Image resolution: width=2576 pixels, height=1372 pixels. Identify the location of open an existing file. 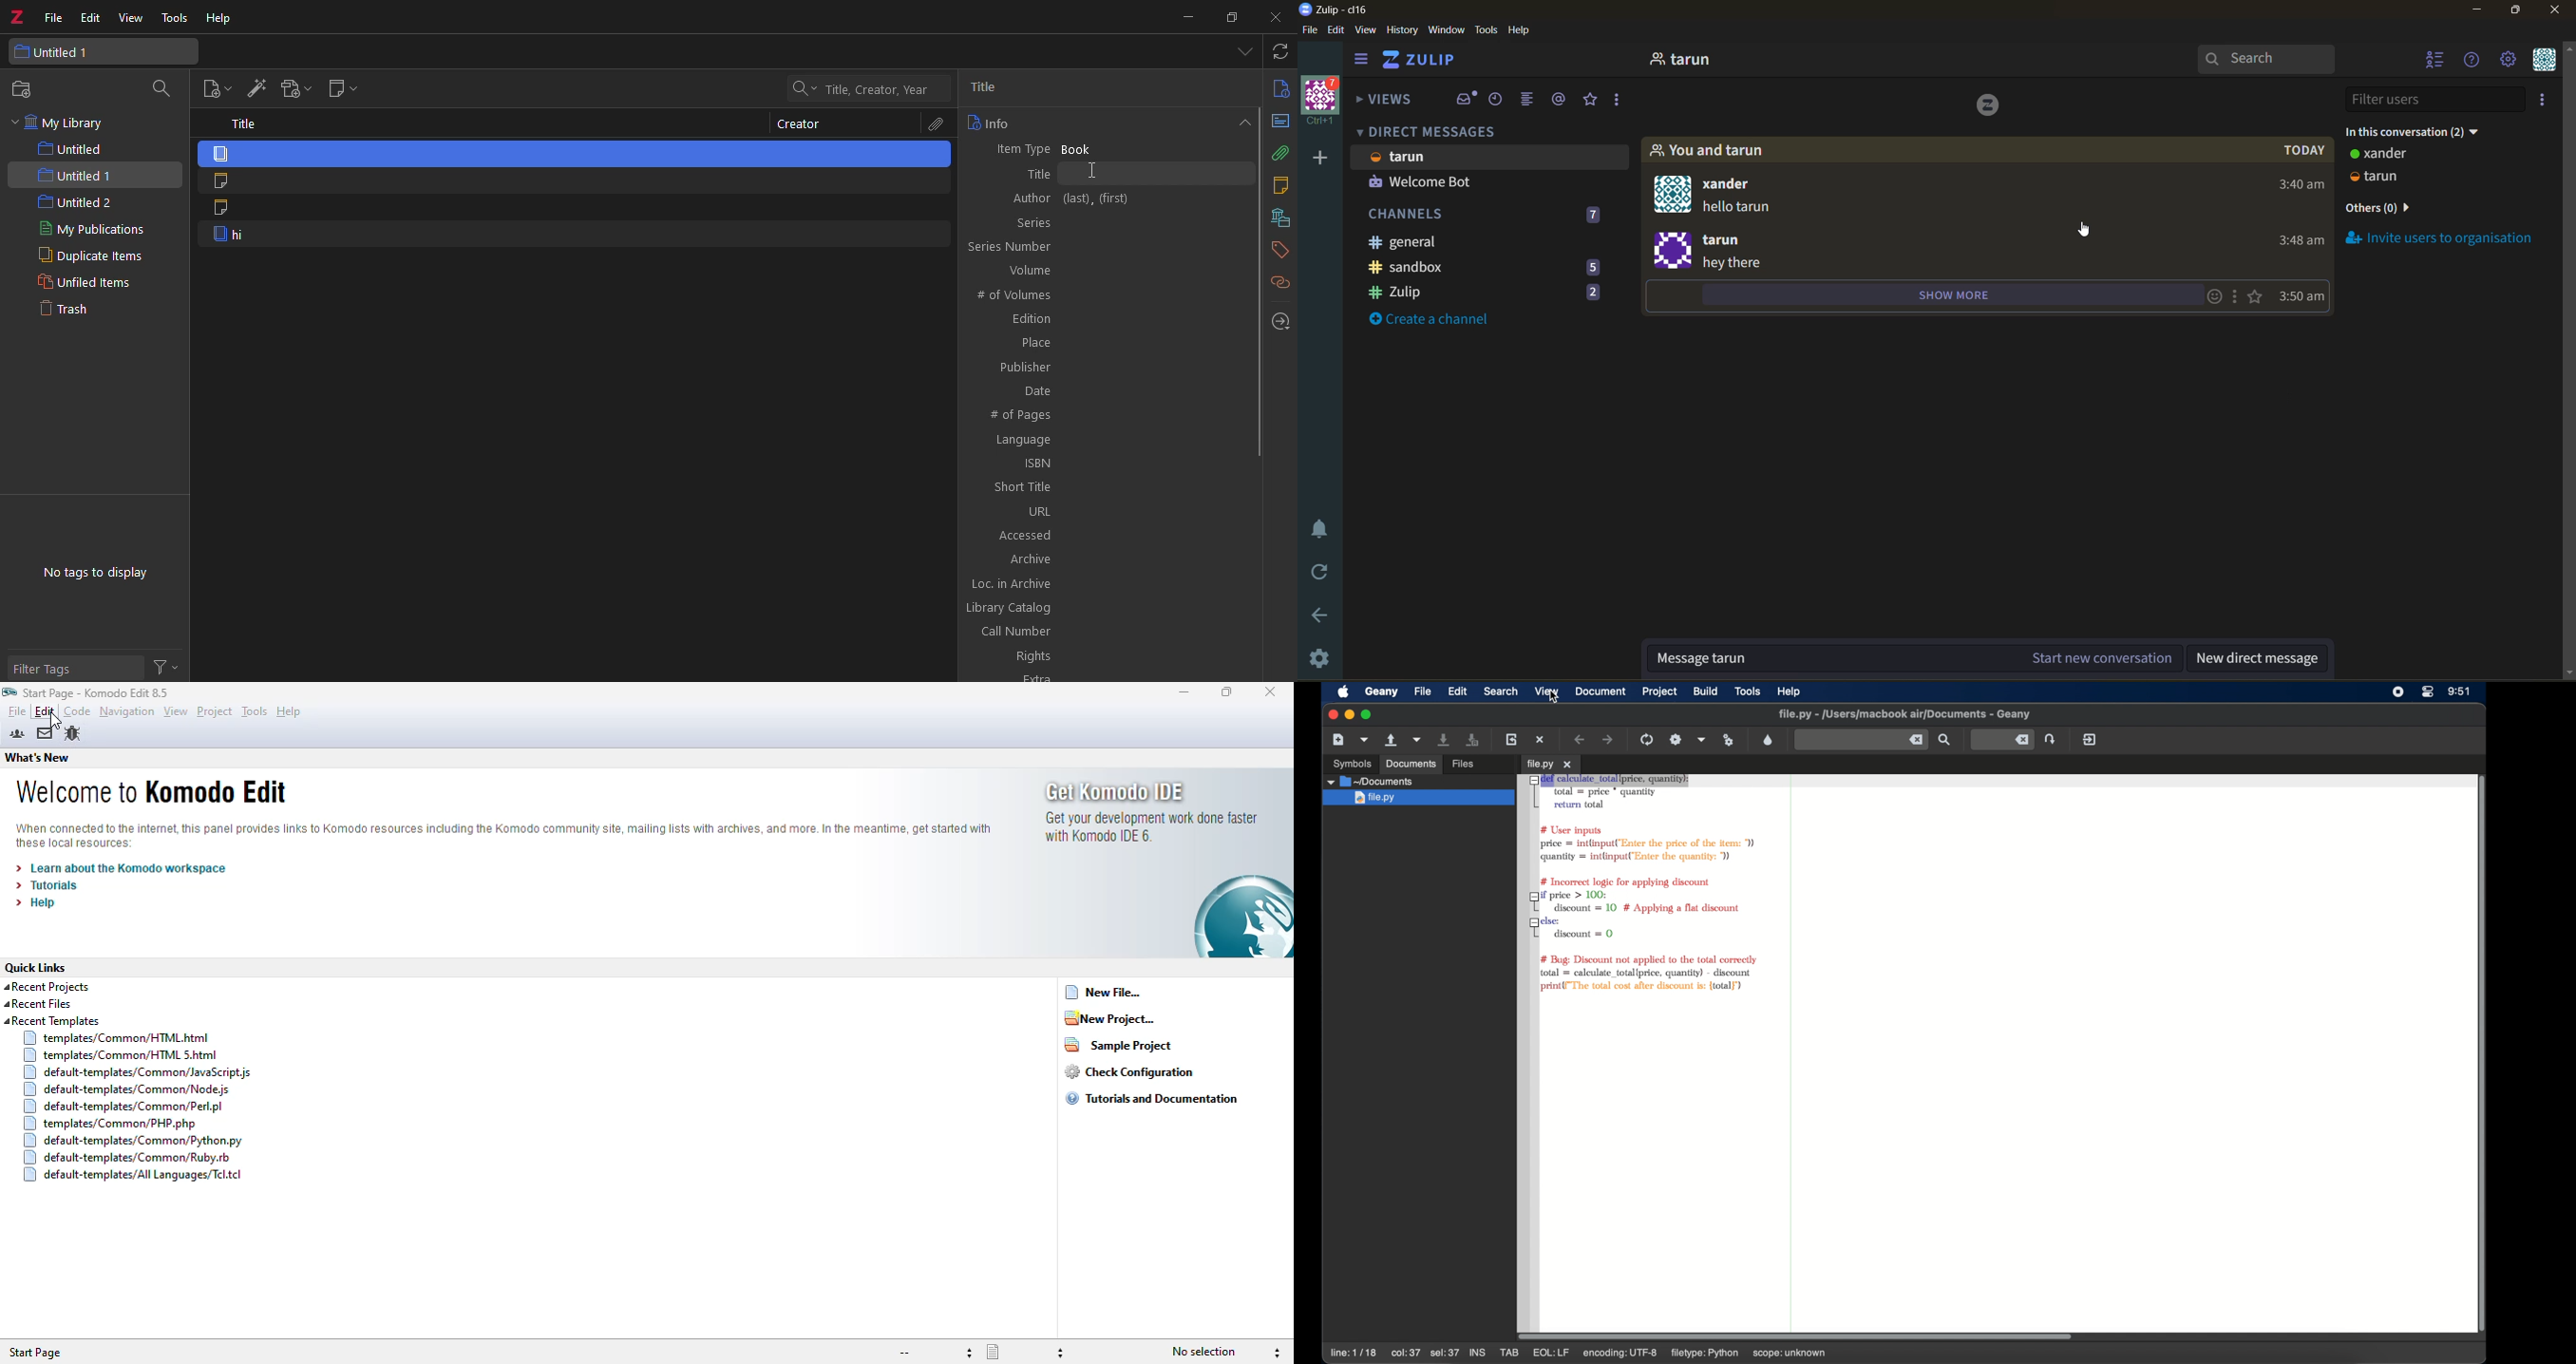
(1392, 740).